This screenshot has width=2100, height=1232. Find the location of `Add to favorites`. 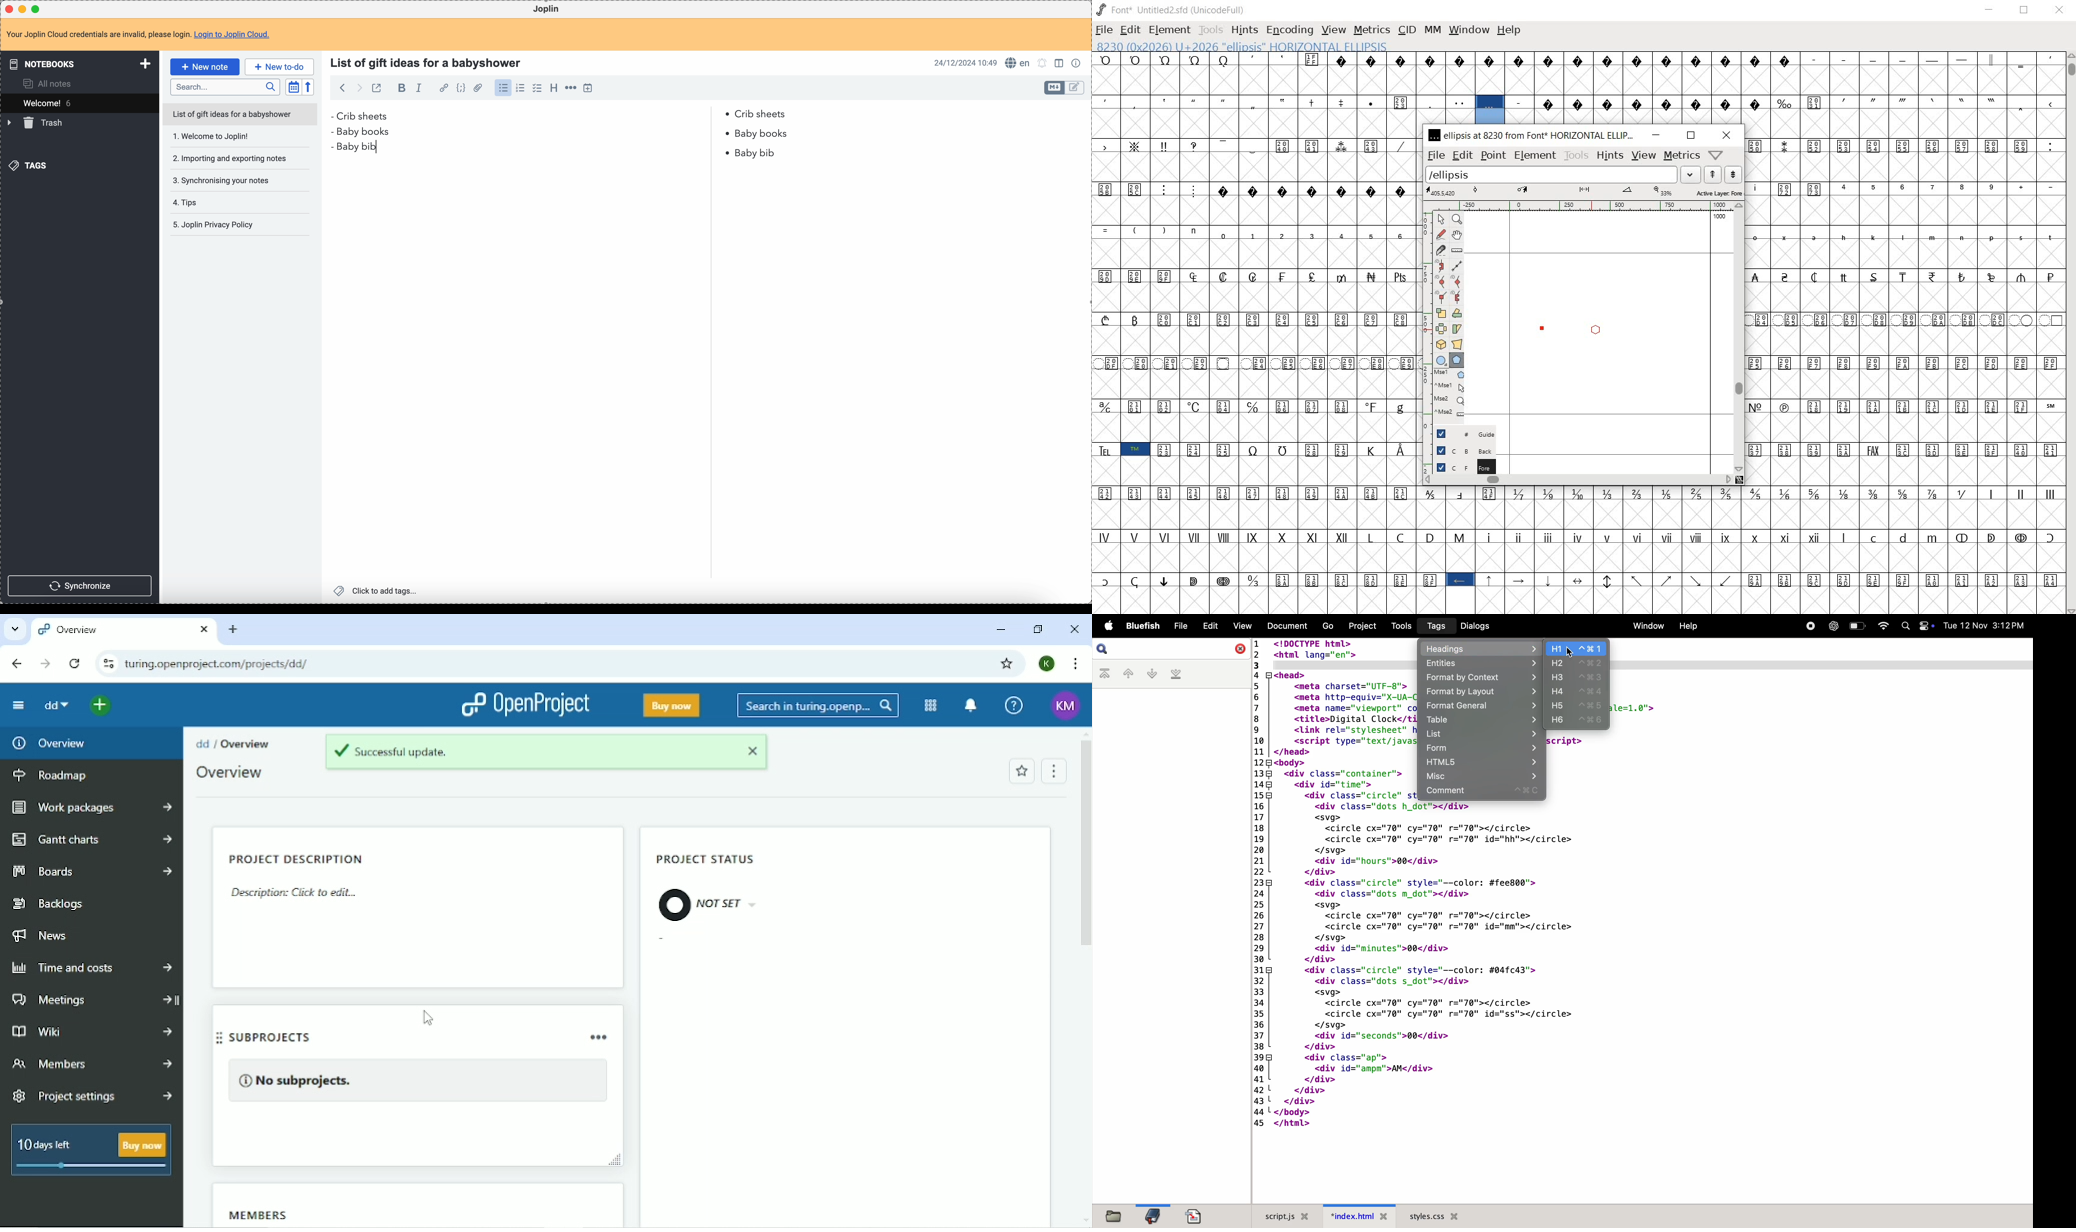

Add to favorites is located at coordinates (1021, 772).